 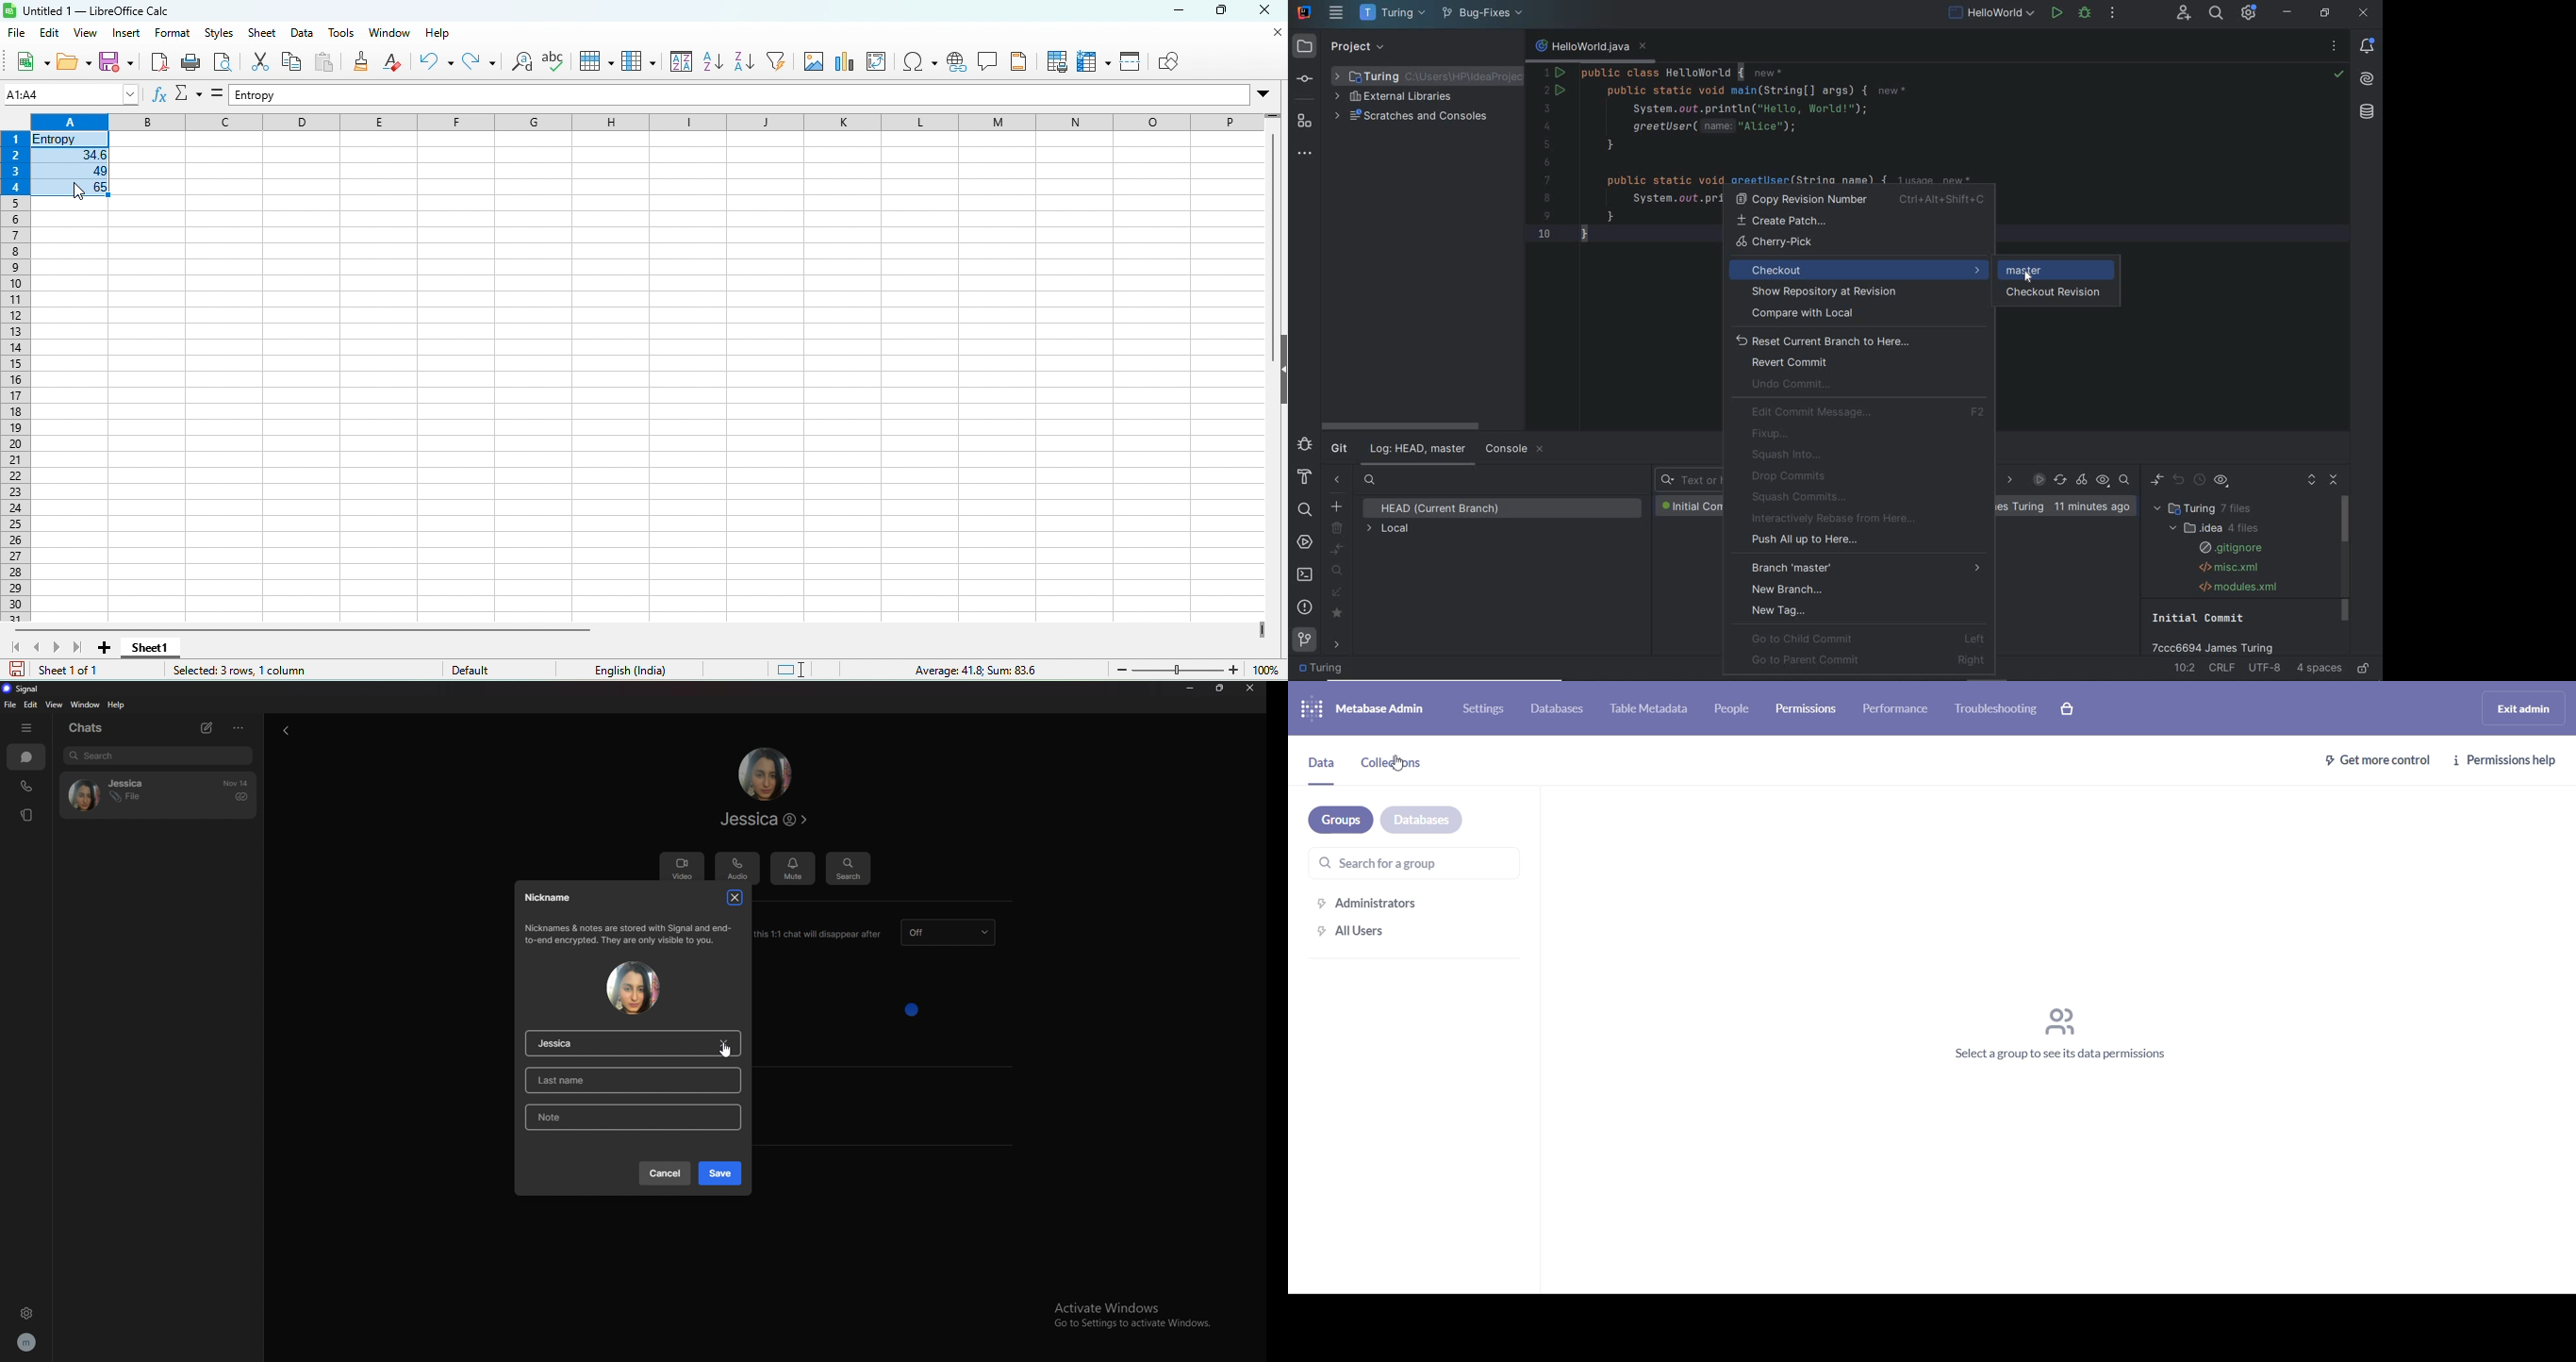 I want to click on row, so click(x=594, y=60).